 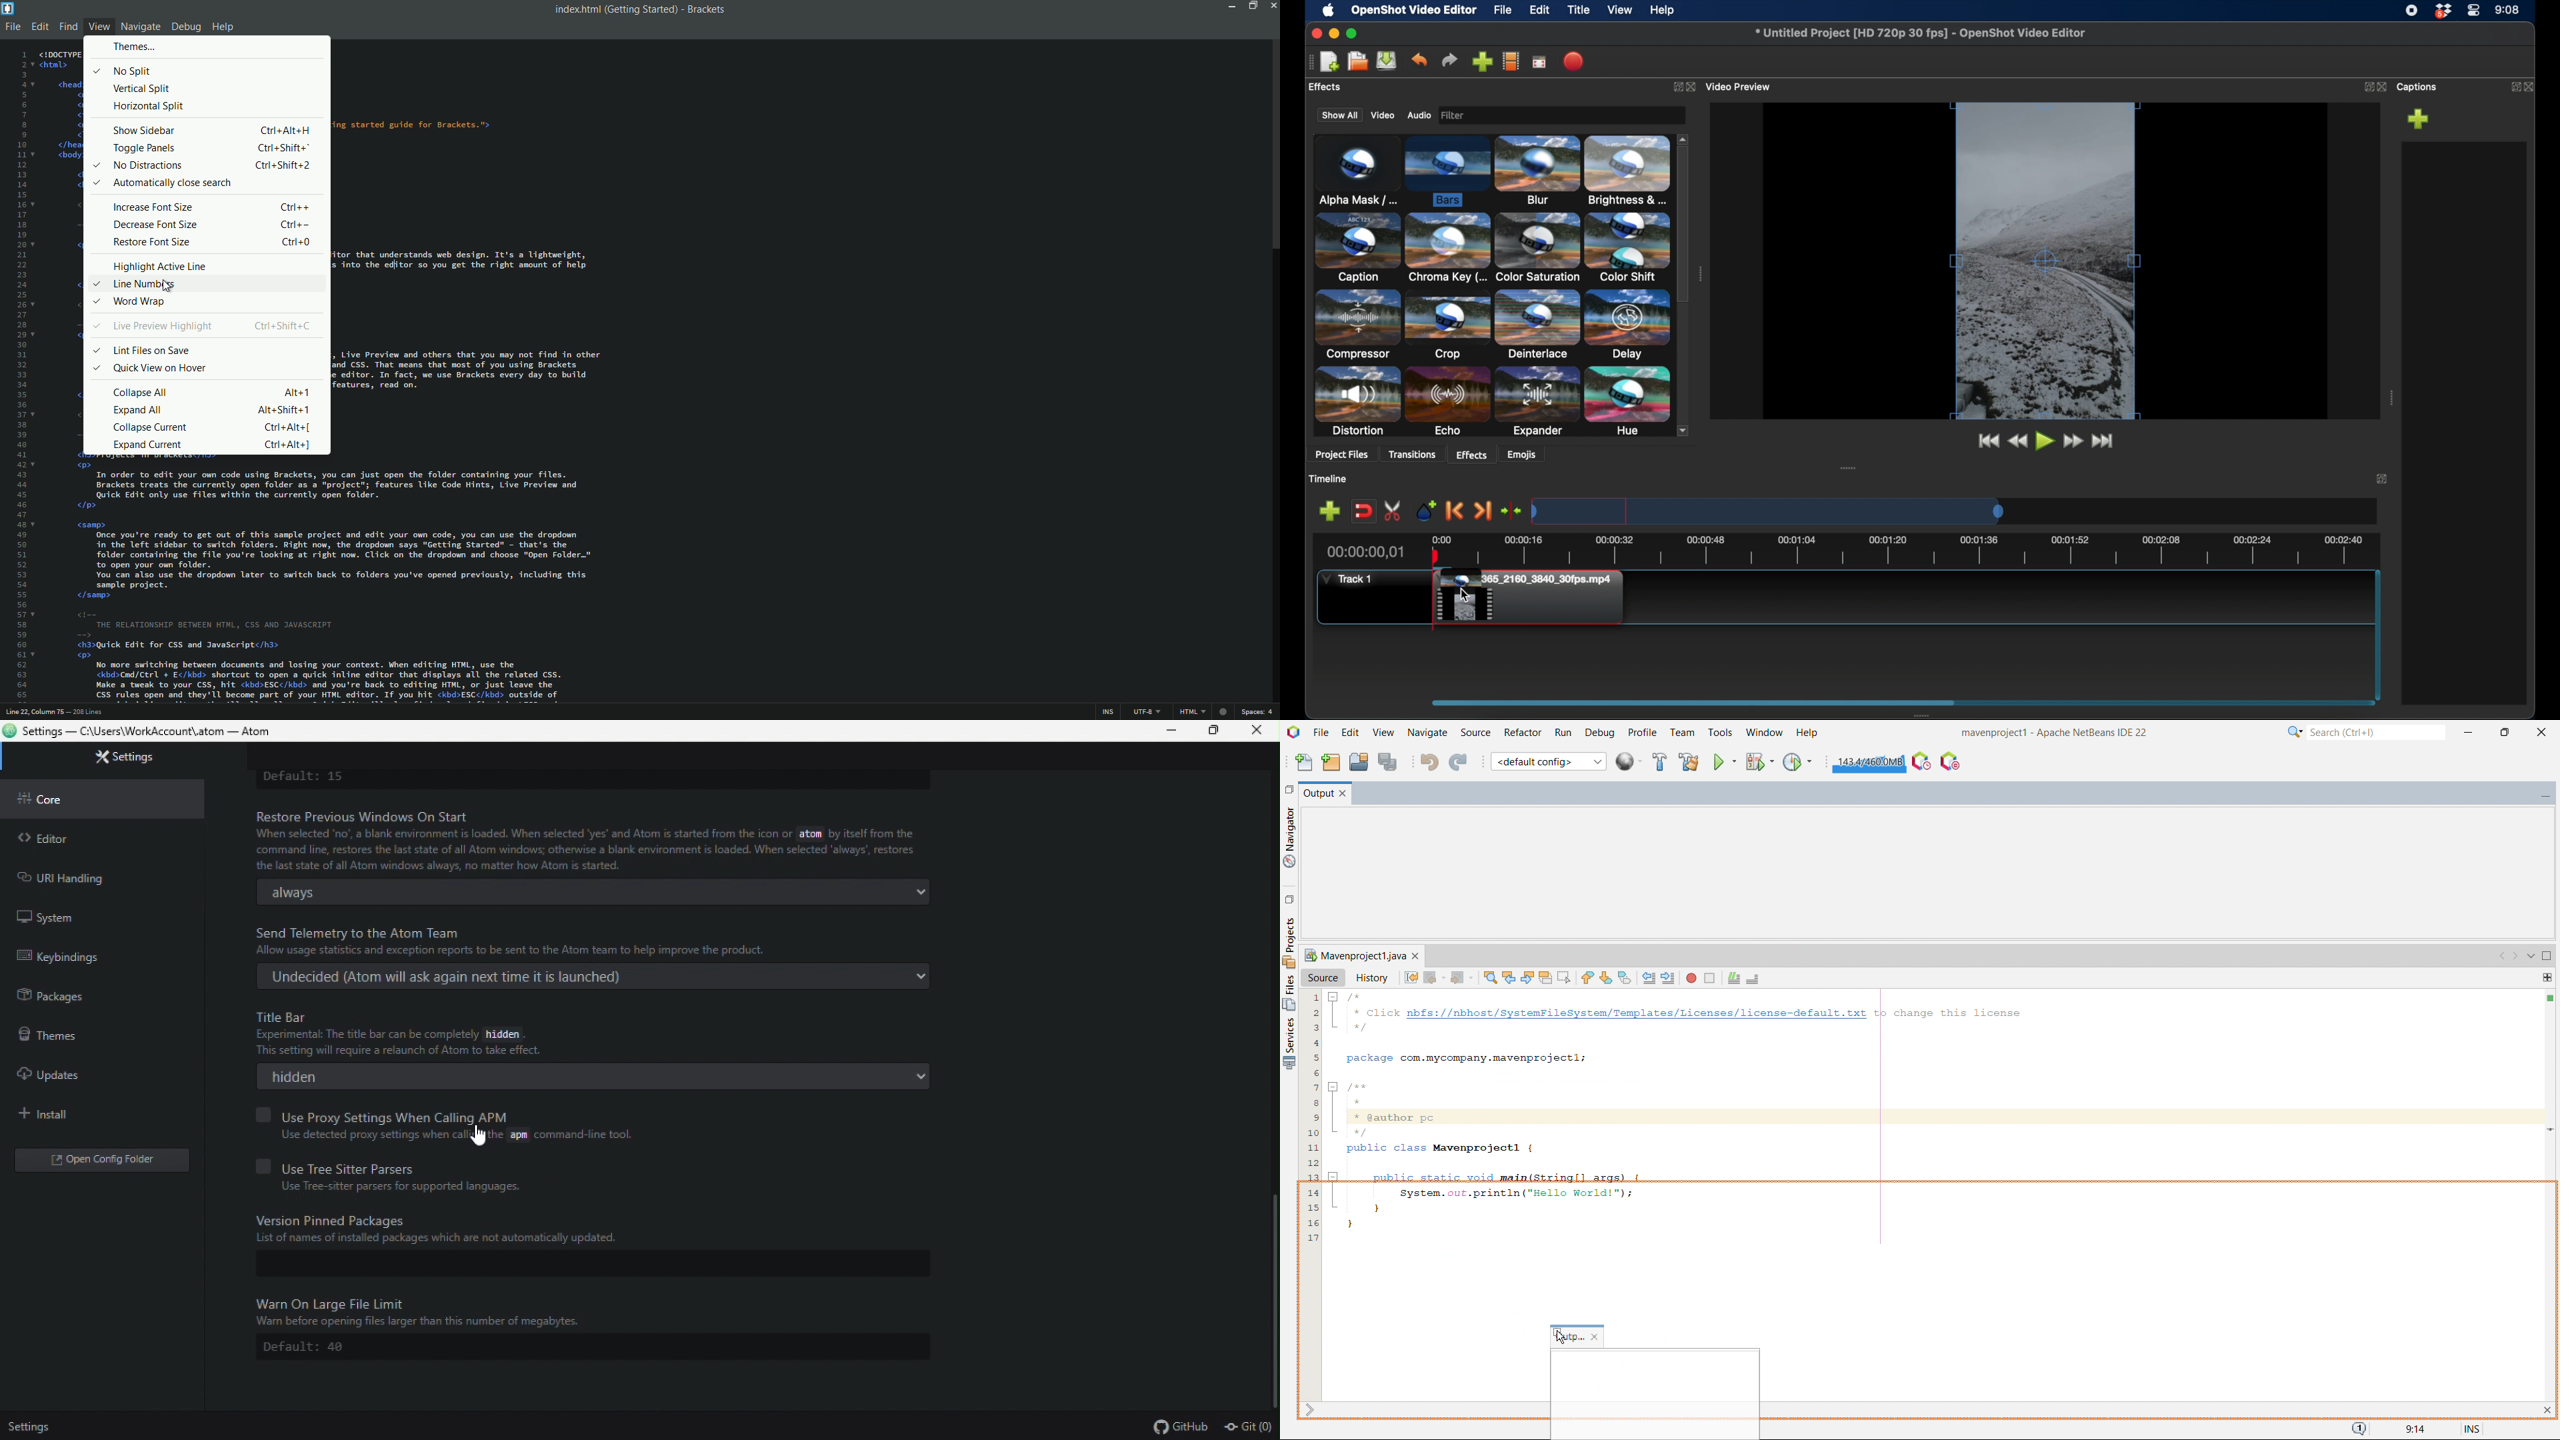 I want to click on view, so click(x=99, y=26).